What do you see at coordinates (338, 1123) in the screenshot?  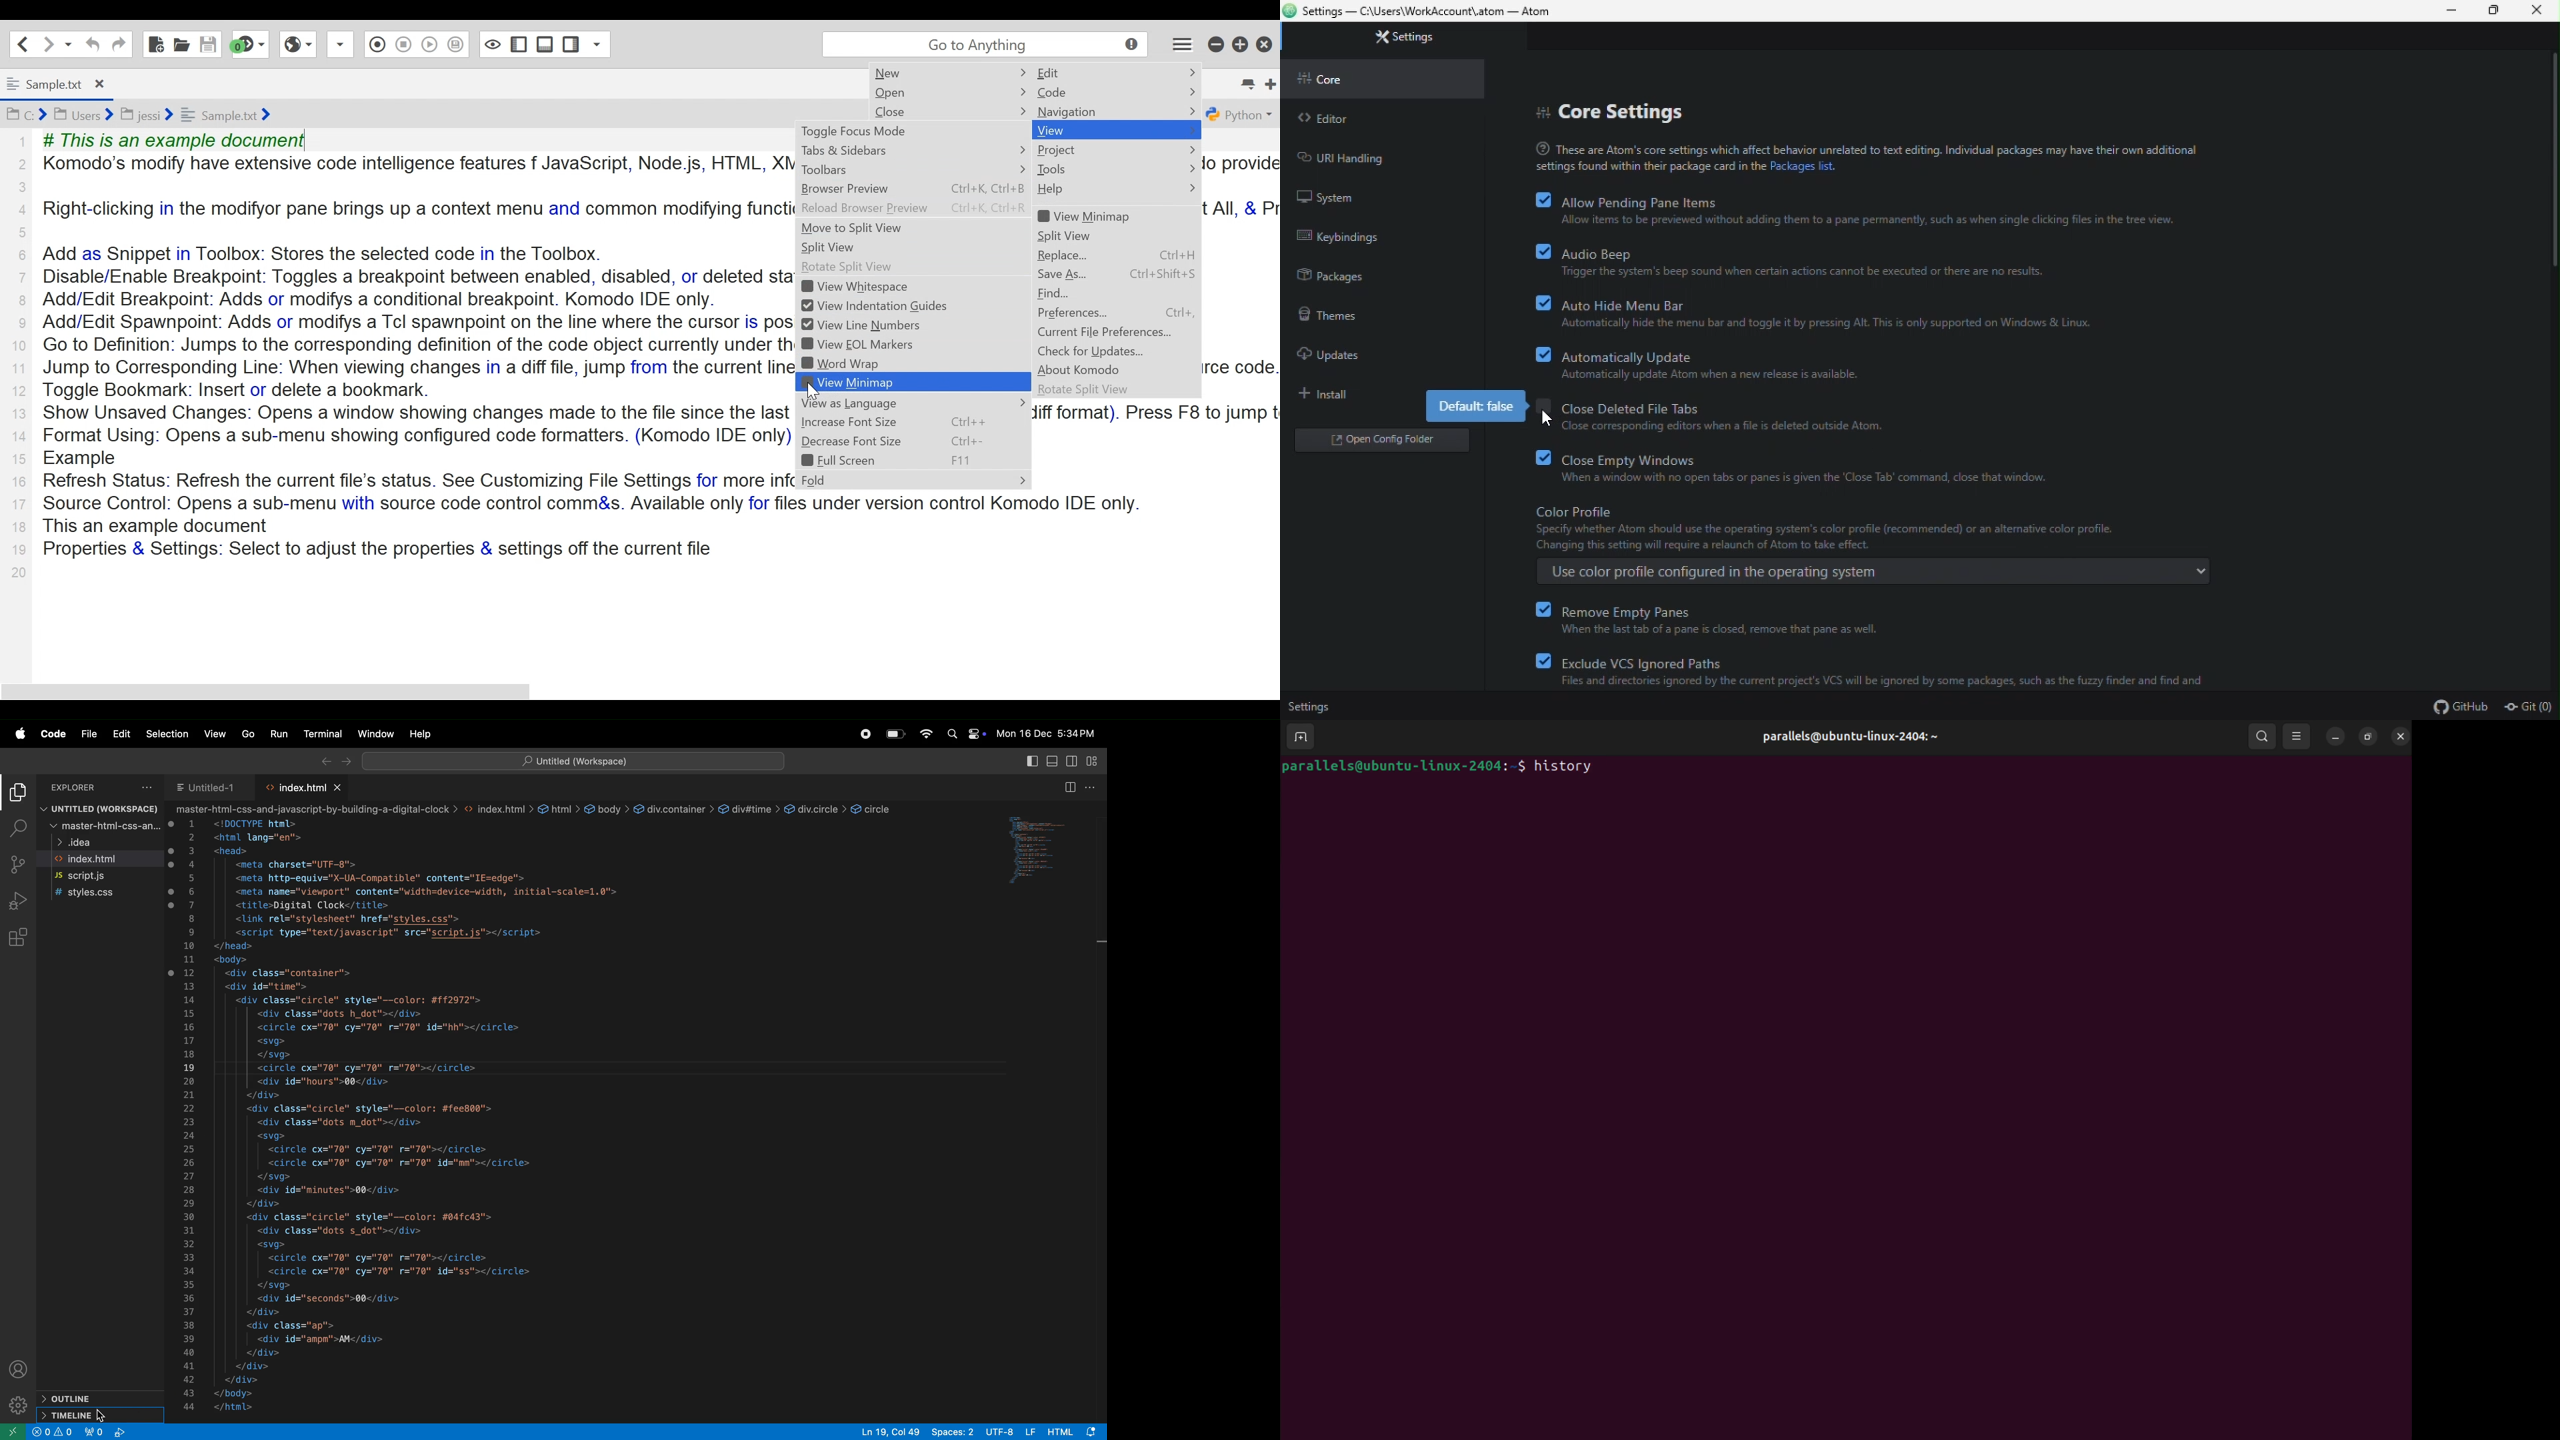 I see `<div class="dots m dot"></div>` at bounding box center [338, 1123].